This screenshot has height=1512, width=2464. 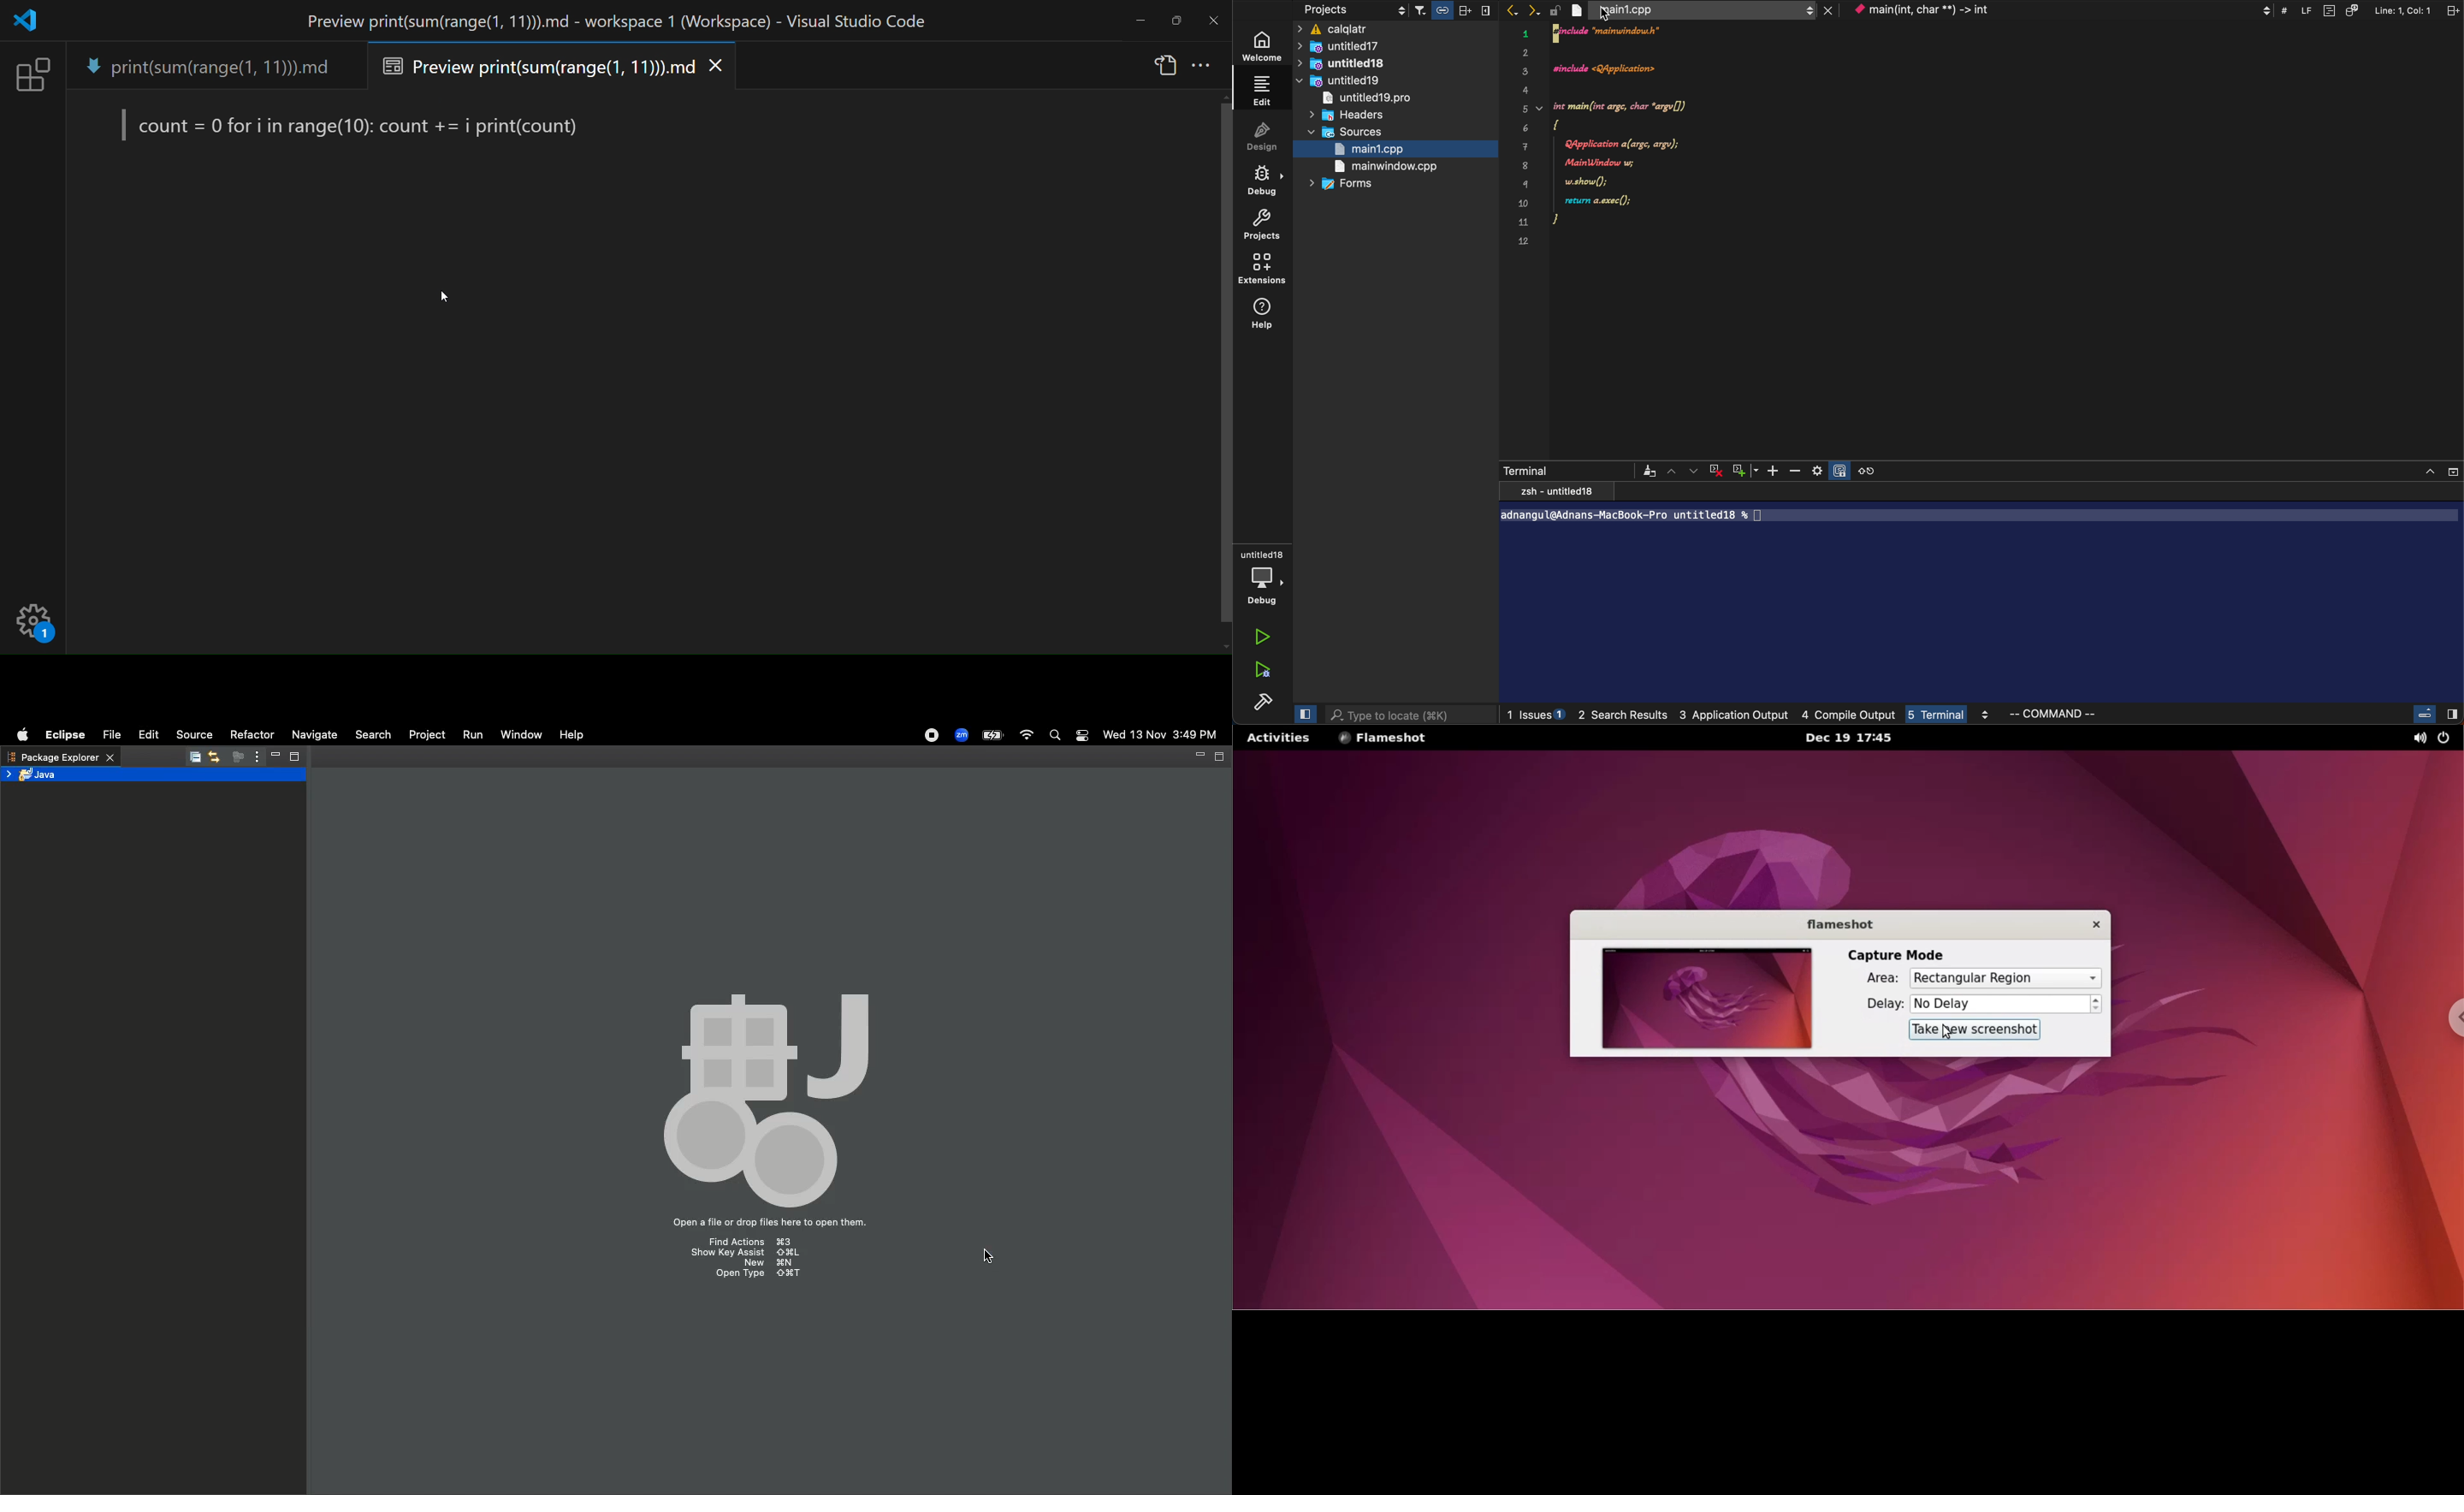 I want to click on cursor, so click(x=443, y=298).